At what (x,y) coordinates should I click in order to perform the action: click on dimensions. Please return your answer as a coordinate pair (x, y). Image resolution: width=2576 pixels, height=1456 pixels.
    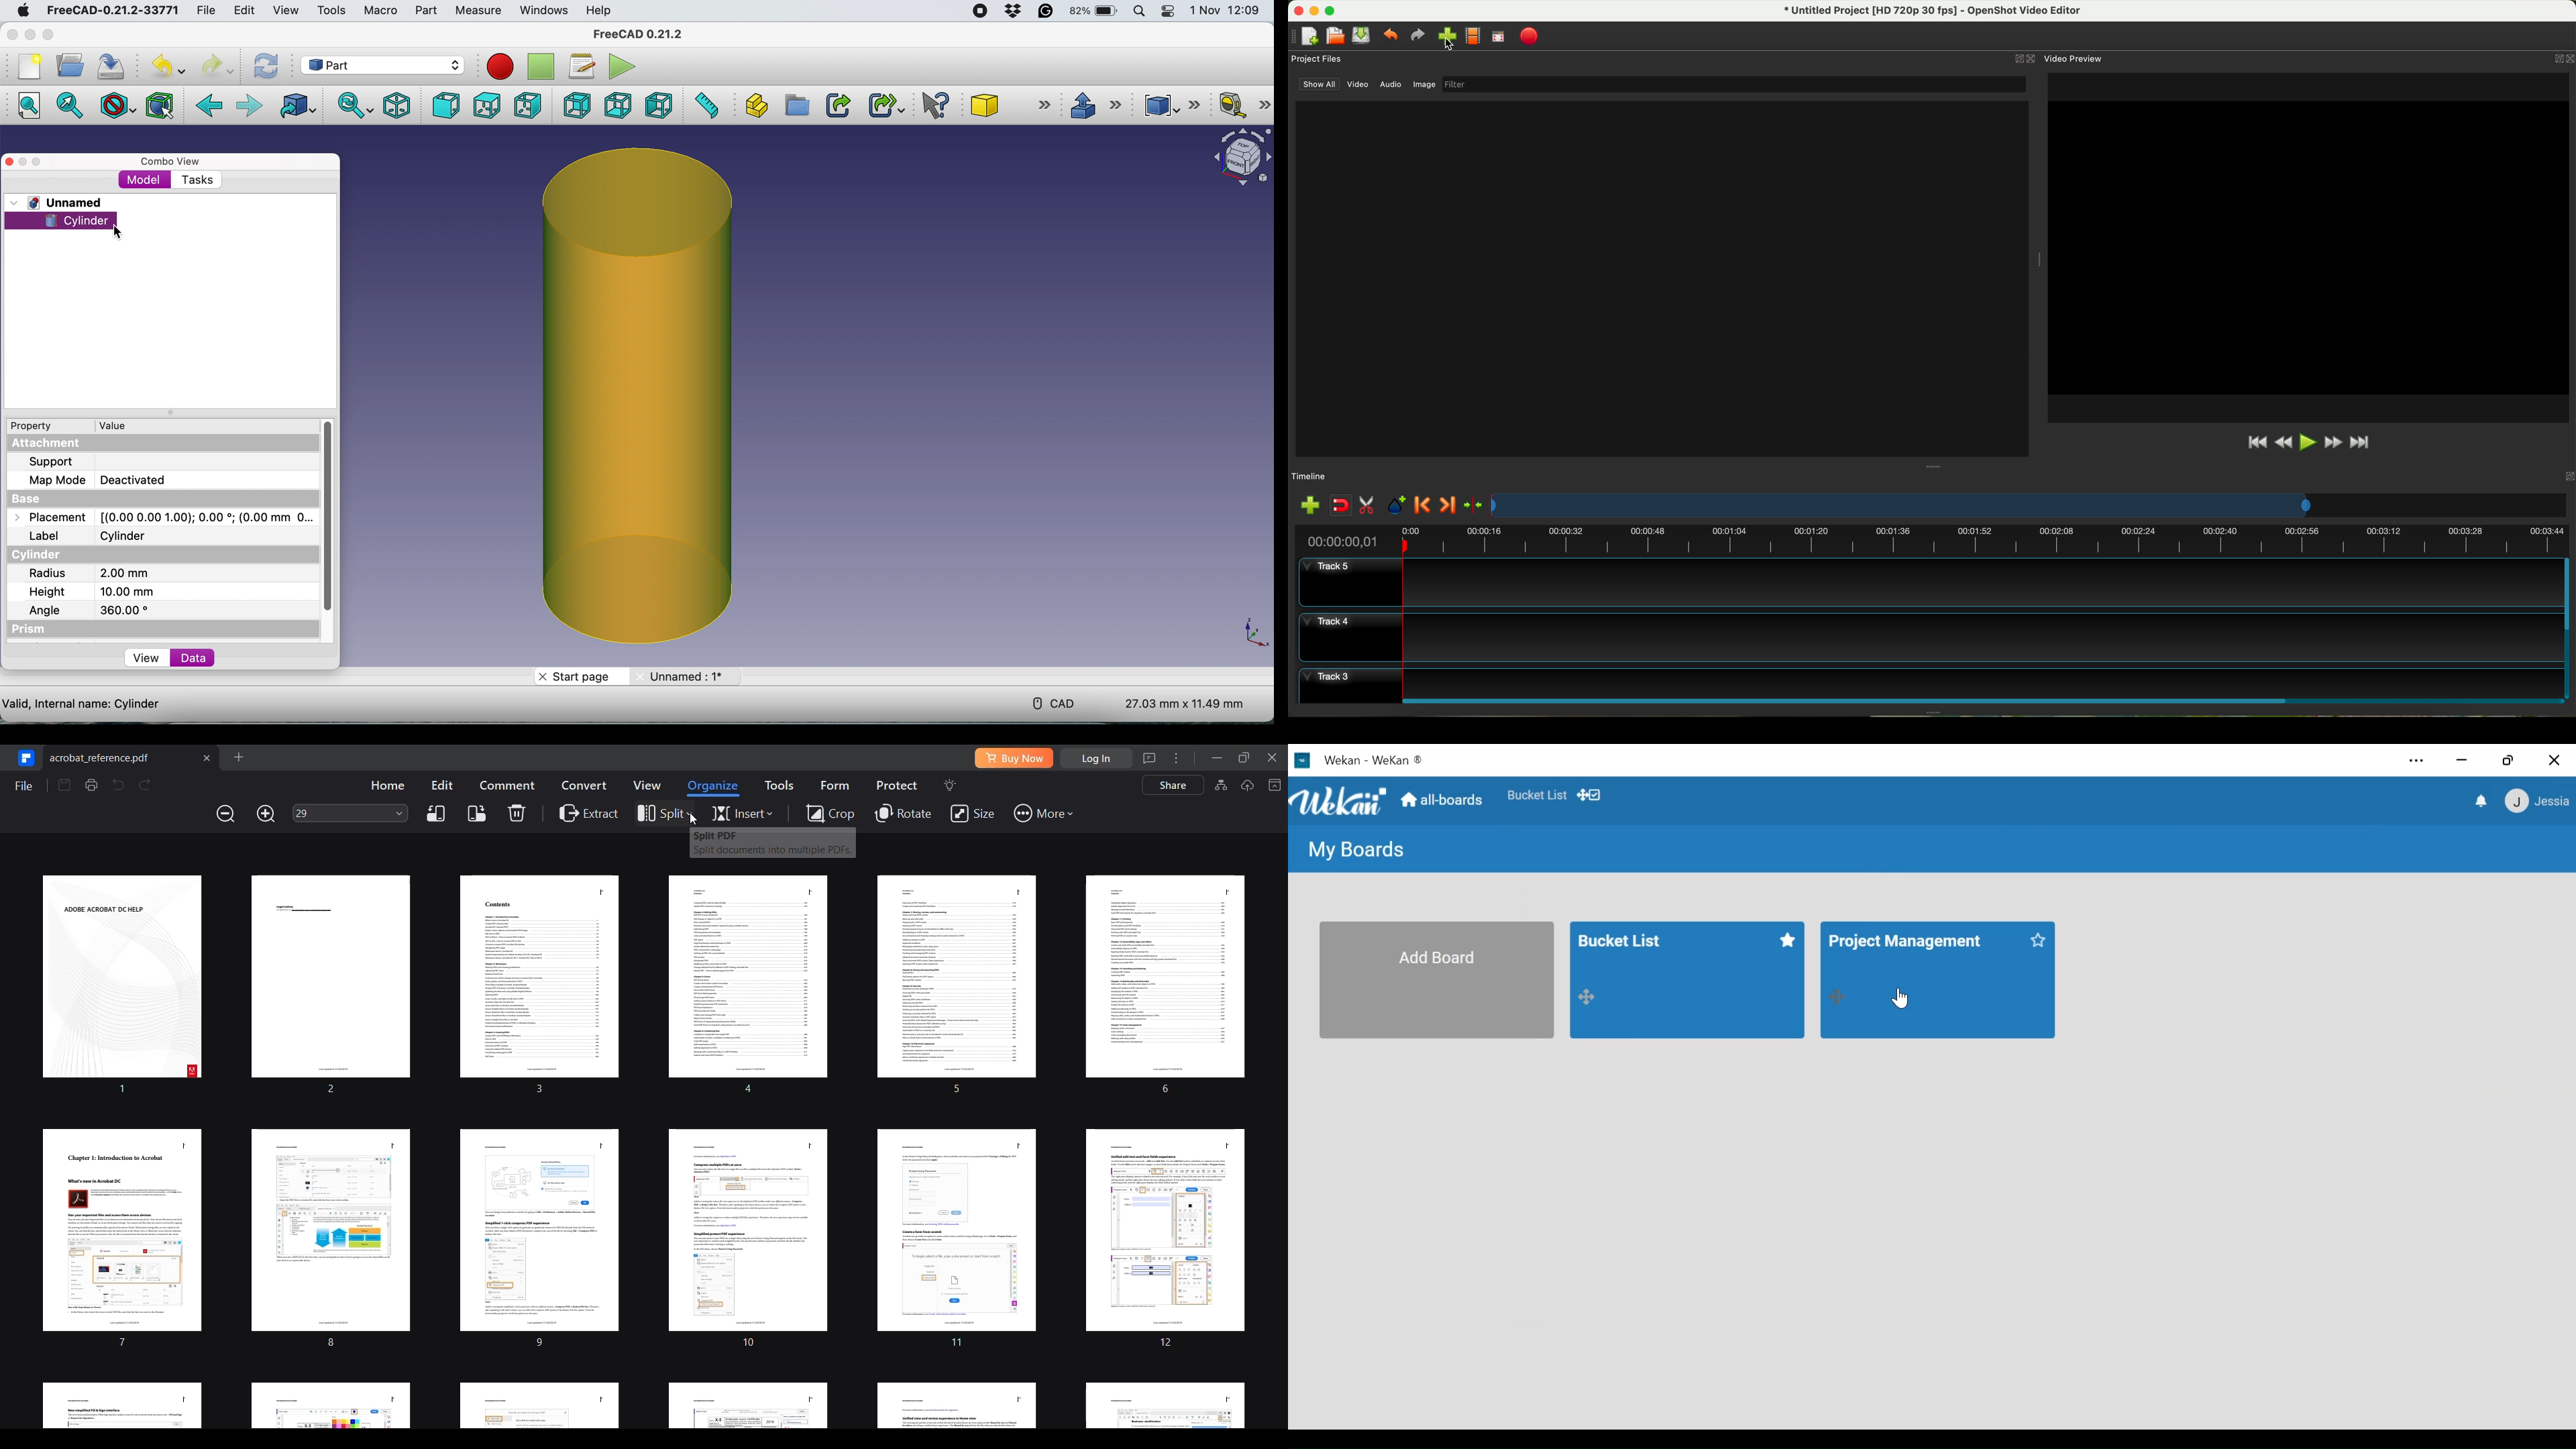
    Looking at the image, I should click on (1179, 704).